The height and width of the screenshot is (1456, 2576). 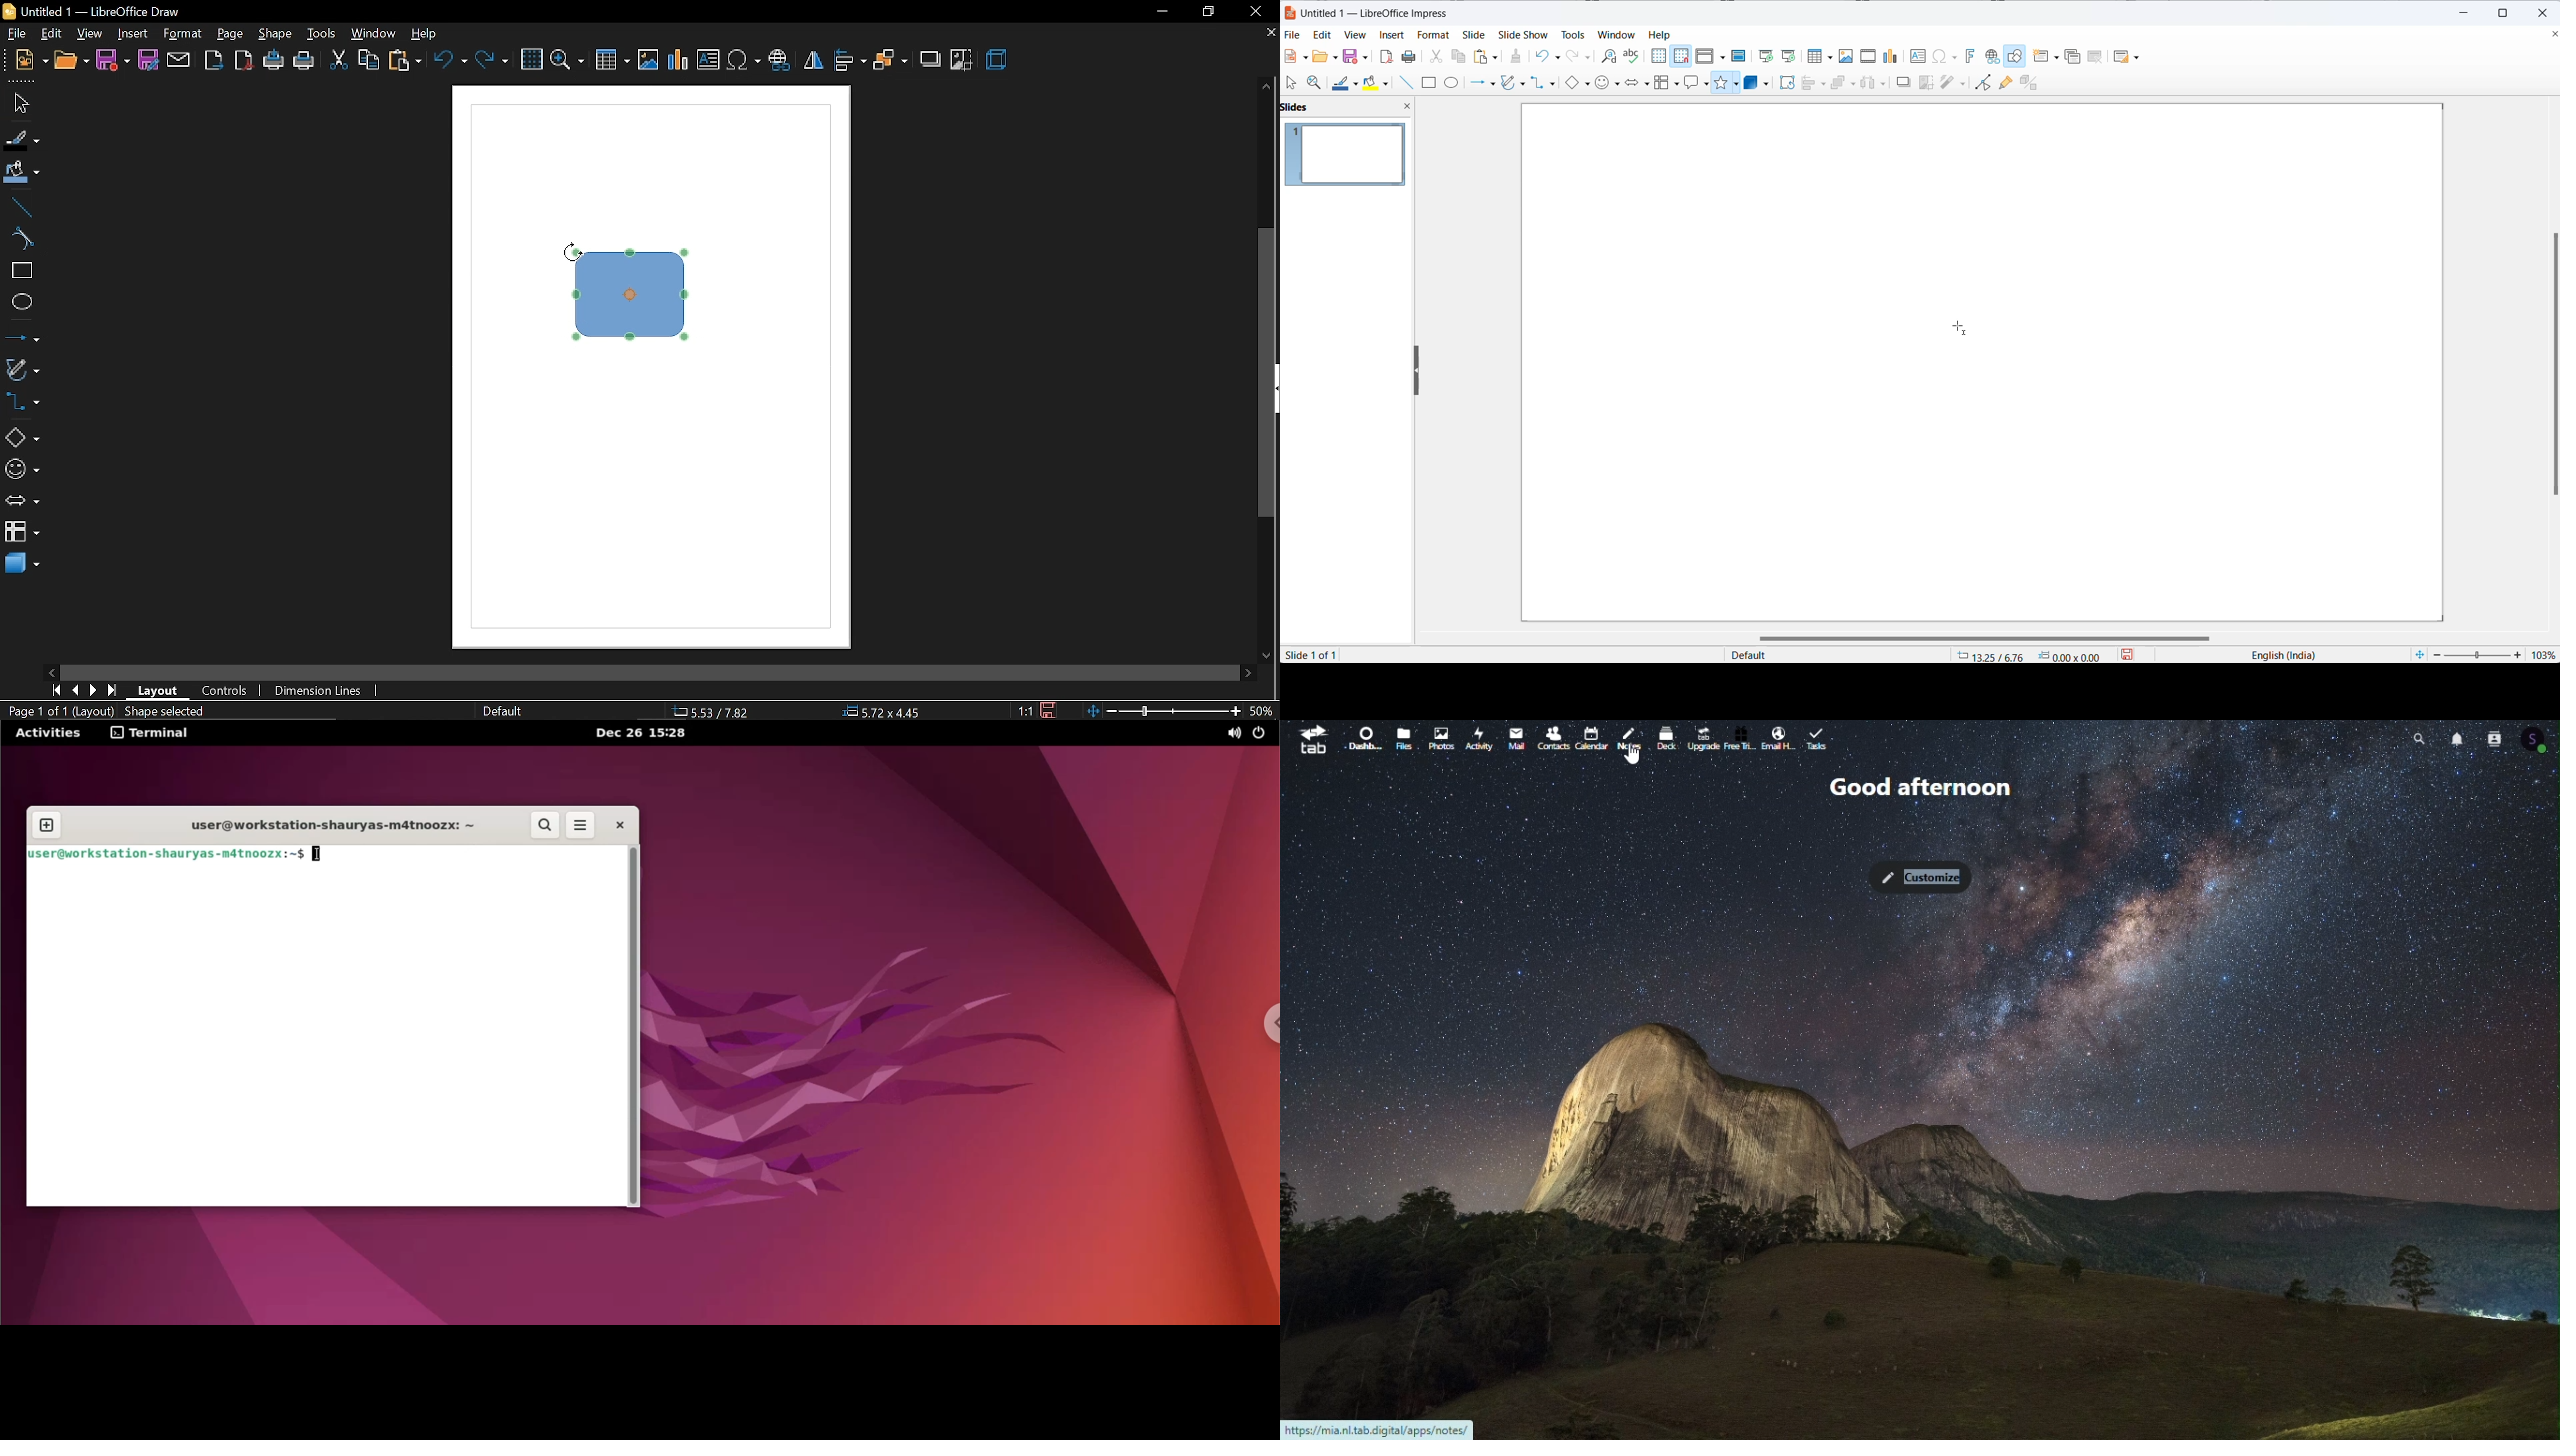 What do you see at coordinates (148, 61) in the screenshot?
I see `save as` at bounding box center [148, 61].